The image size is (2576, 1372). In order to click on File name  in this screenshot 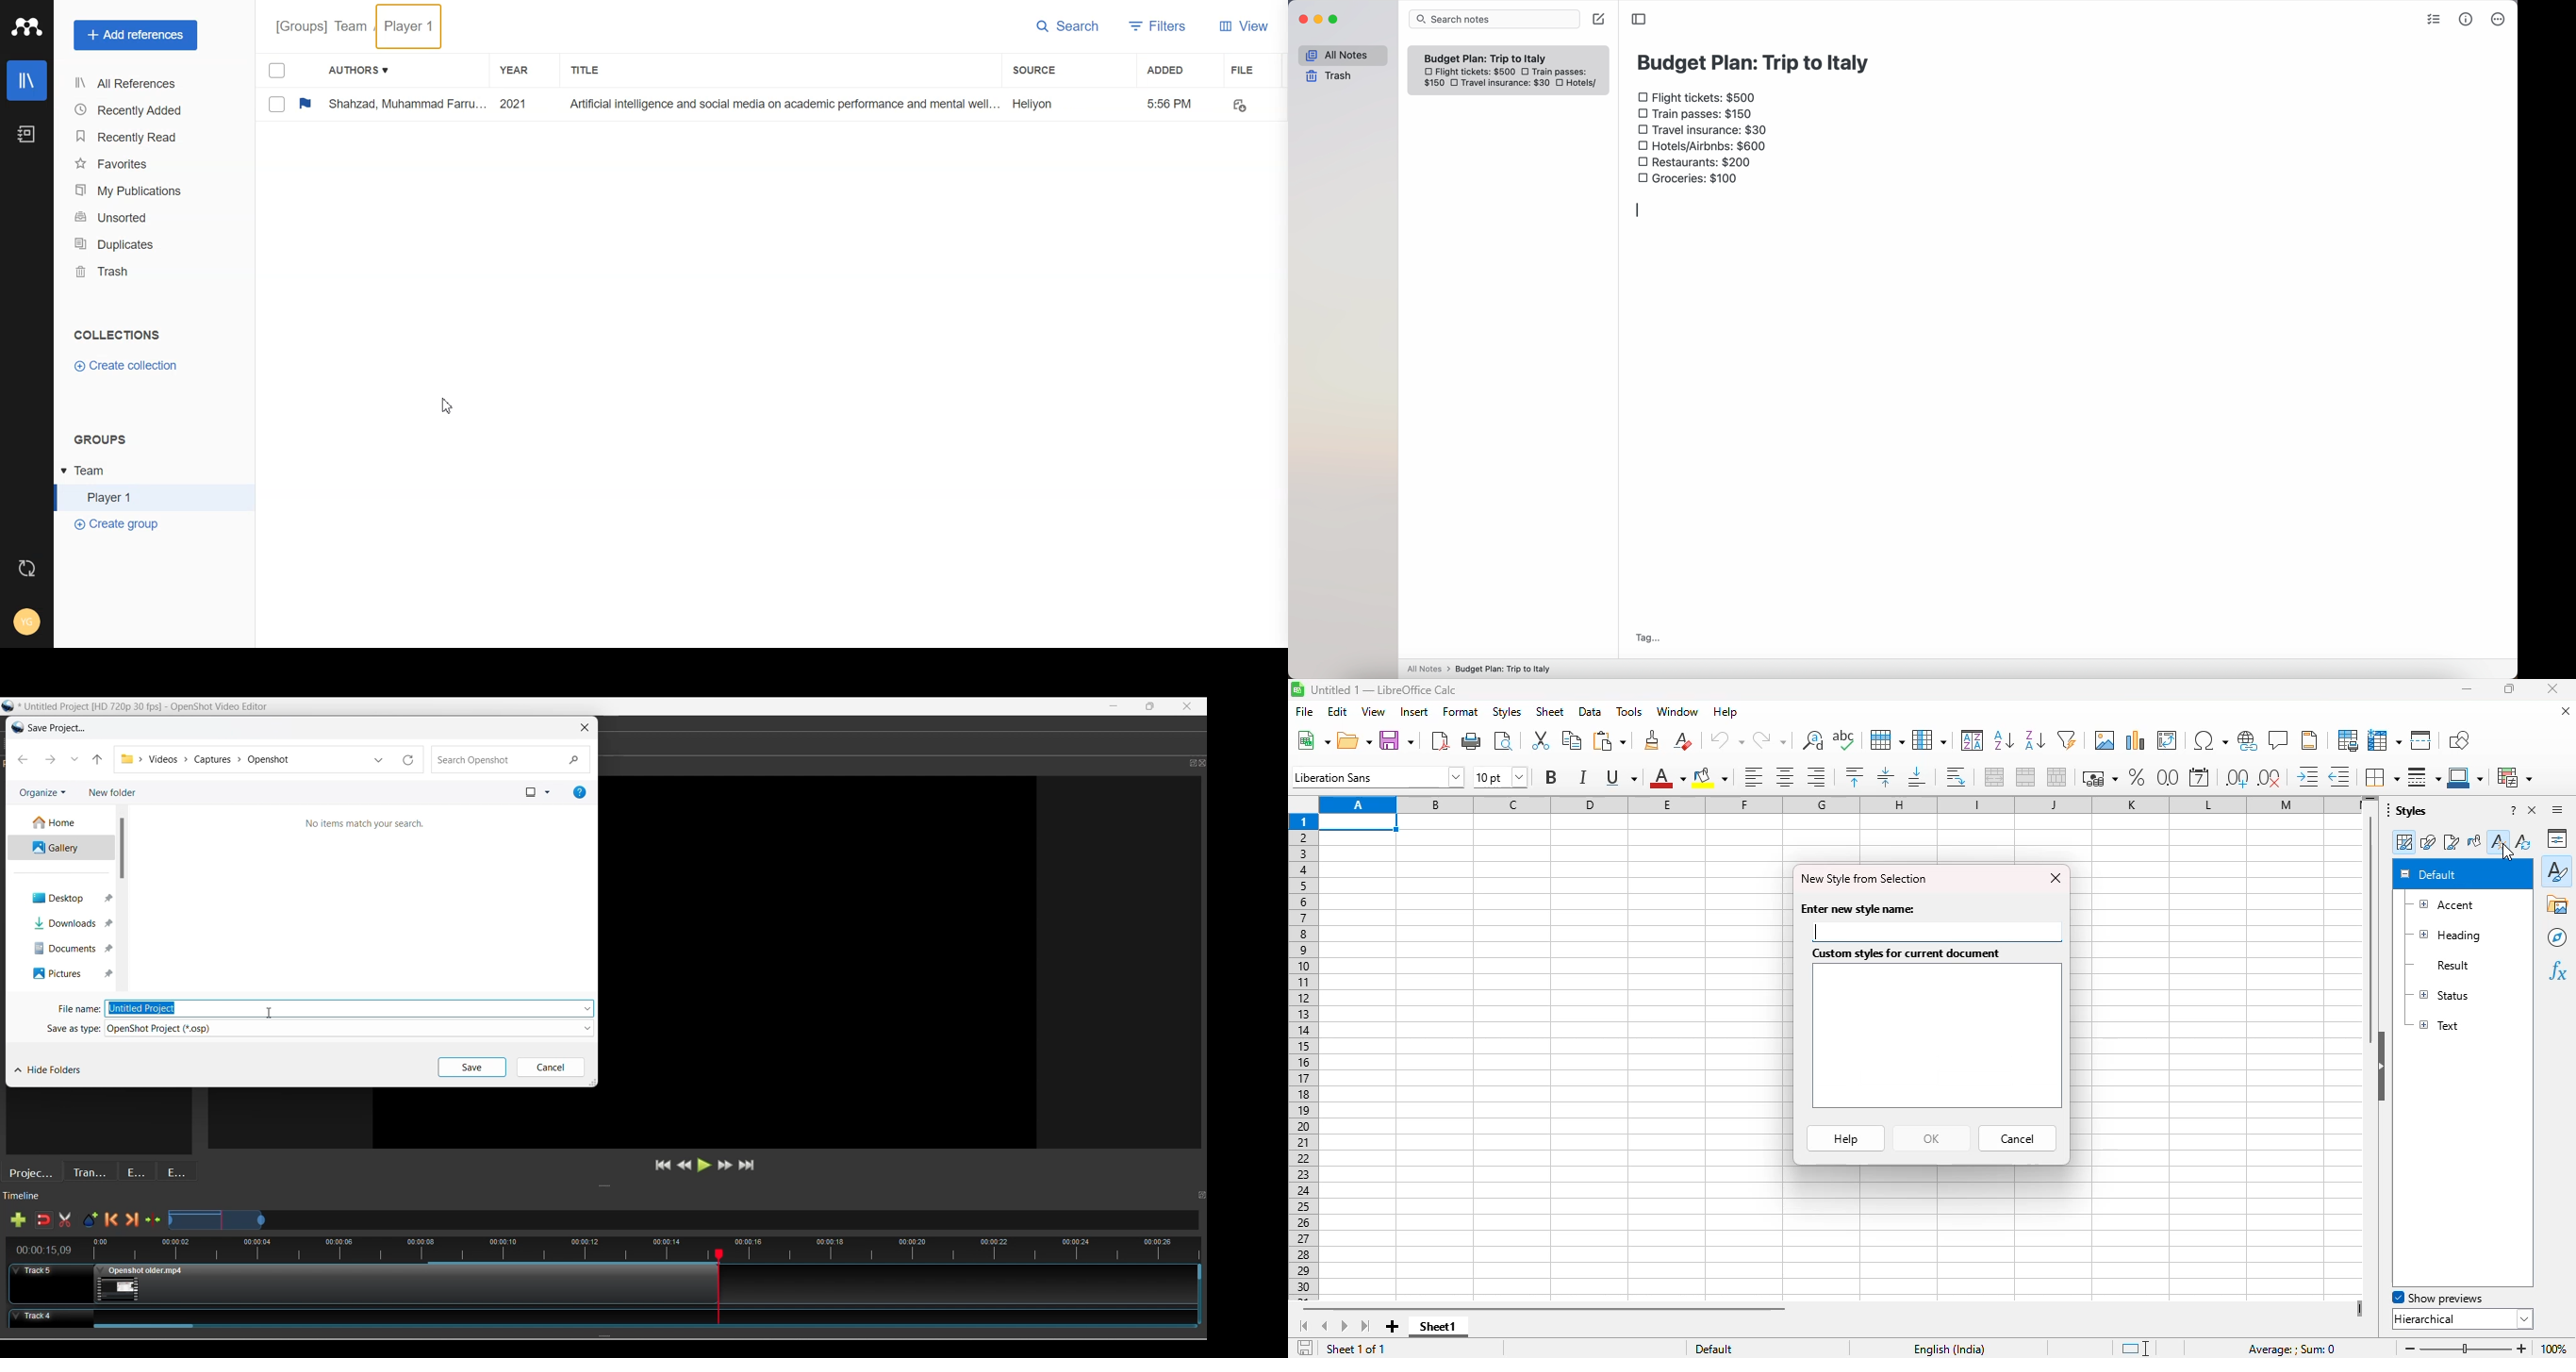, I will do `click(77, 1010)`.